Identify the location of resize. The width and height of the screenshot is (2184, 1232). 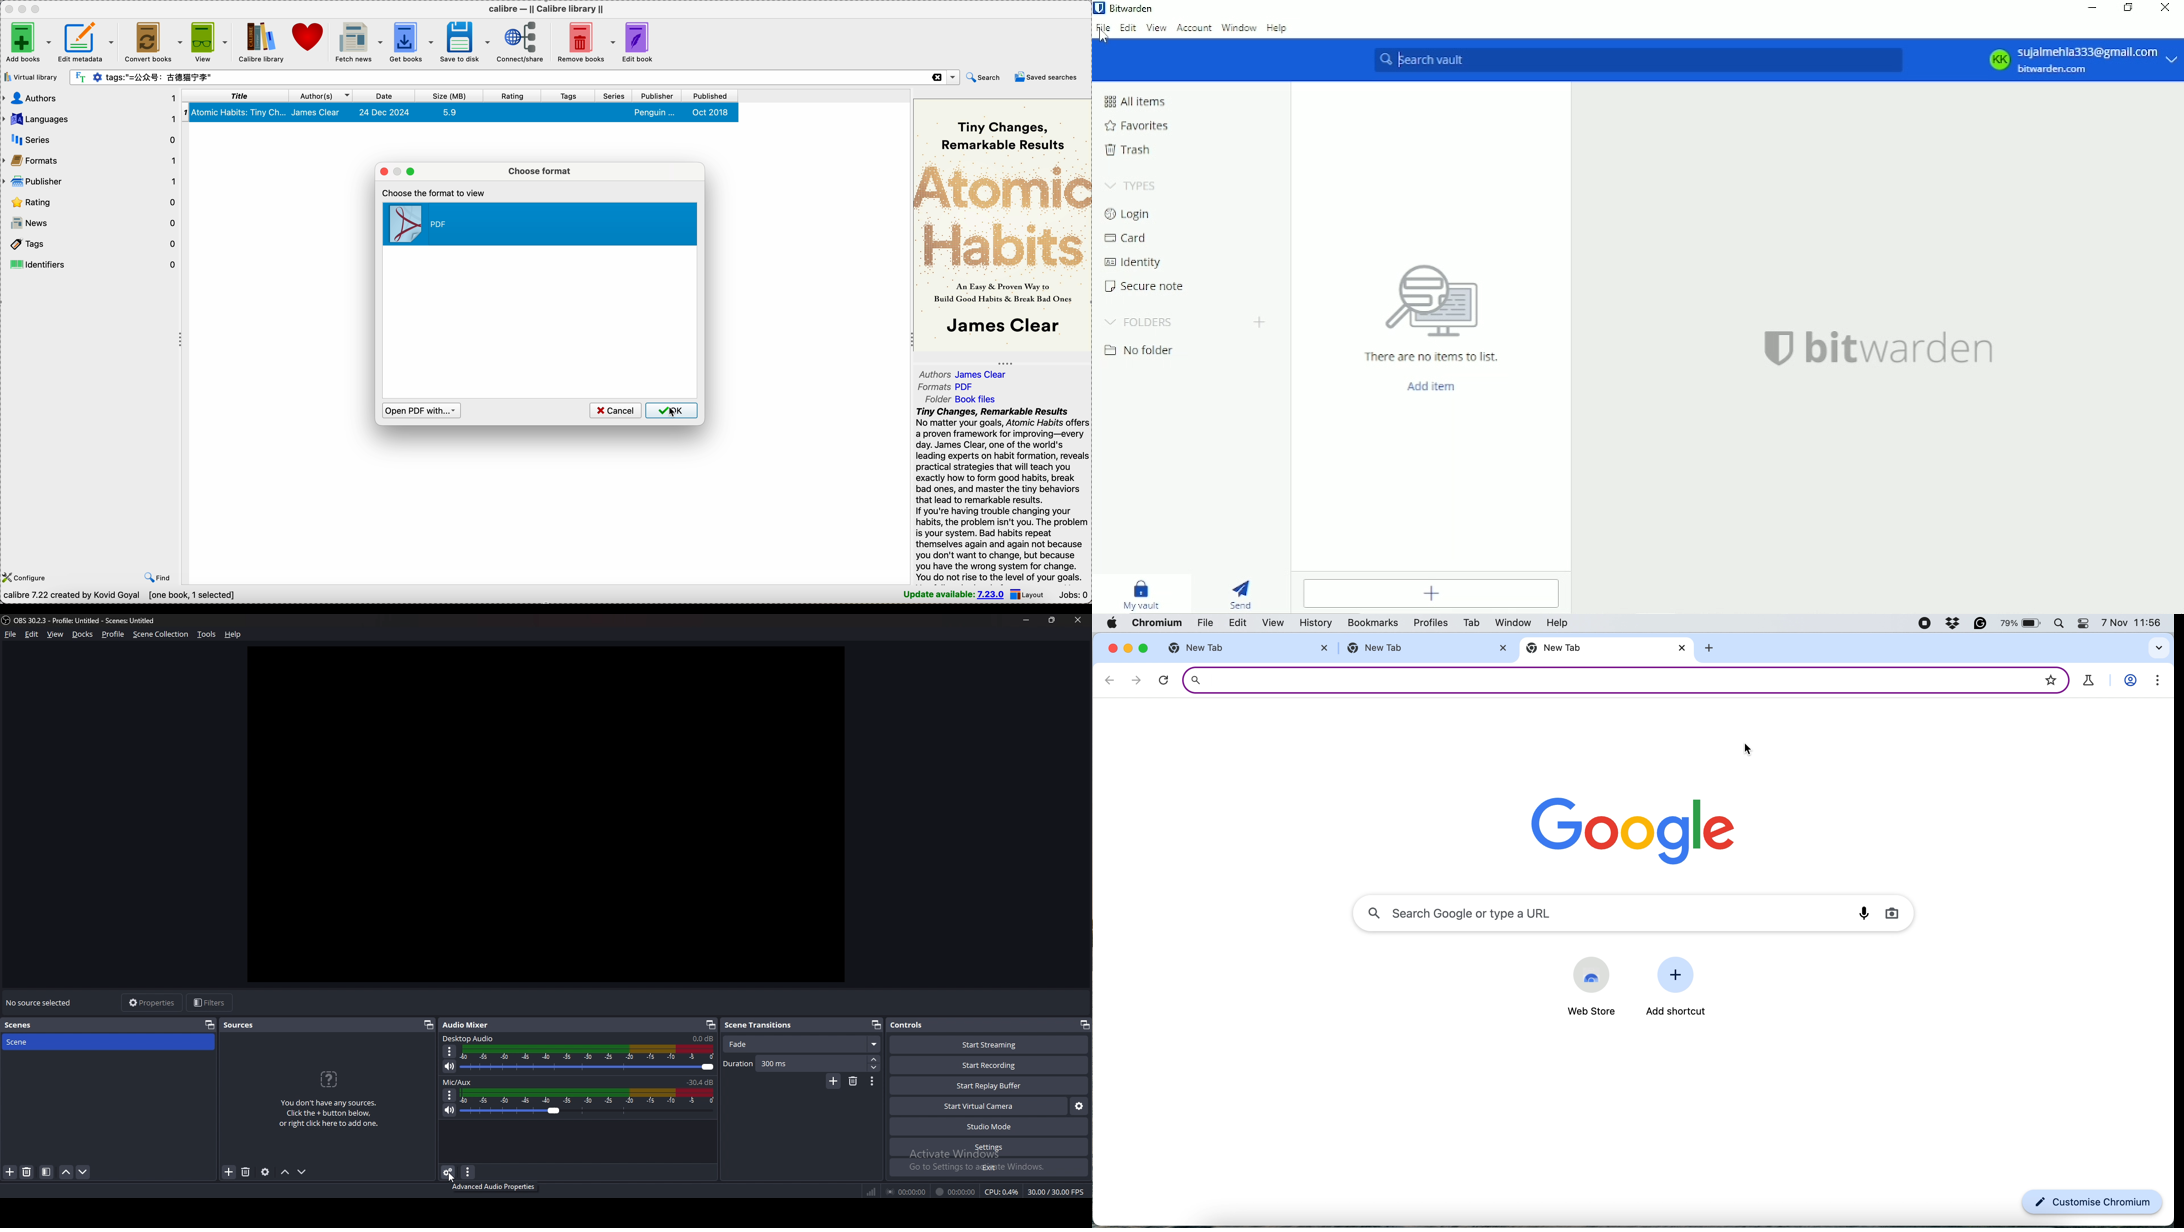
(1053, 620).